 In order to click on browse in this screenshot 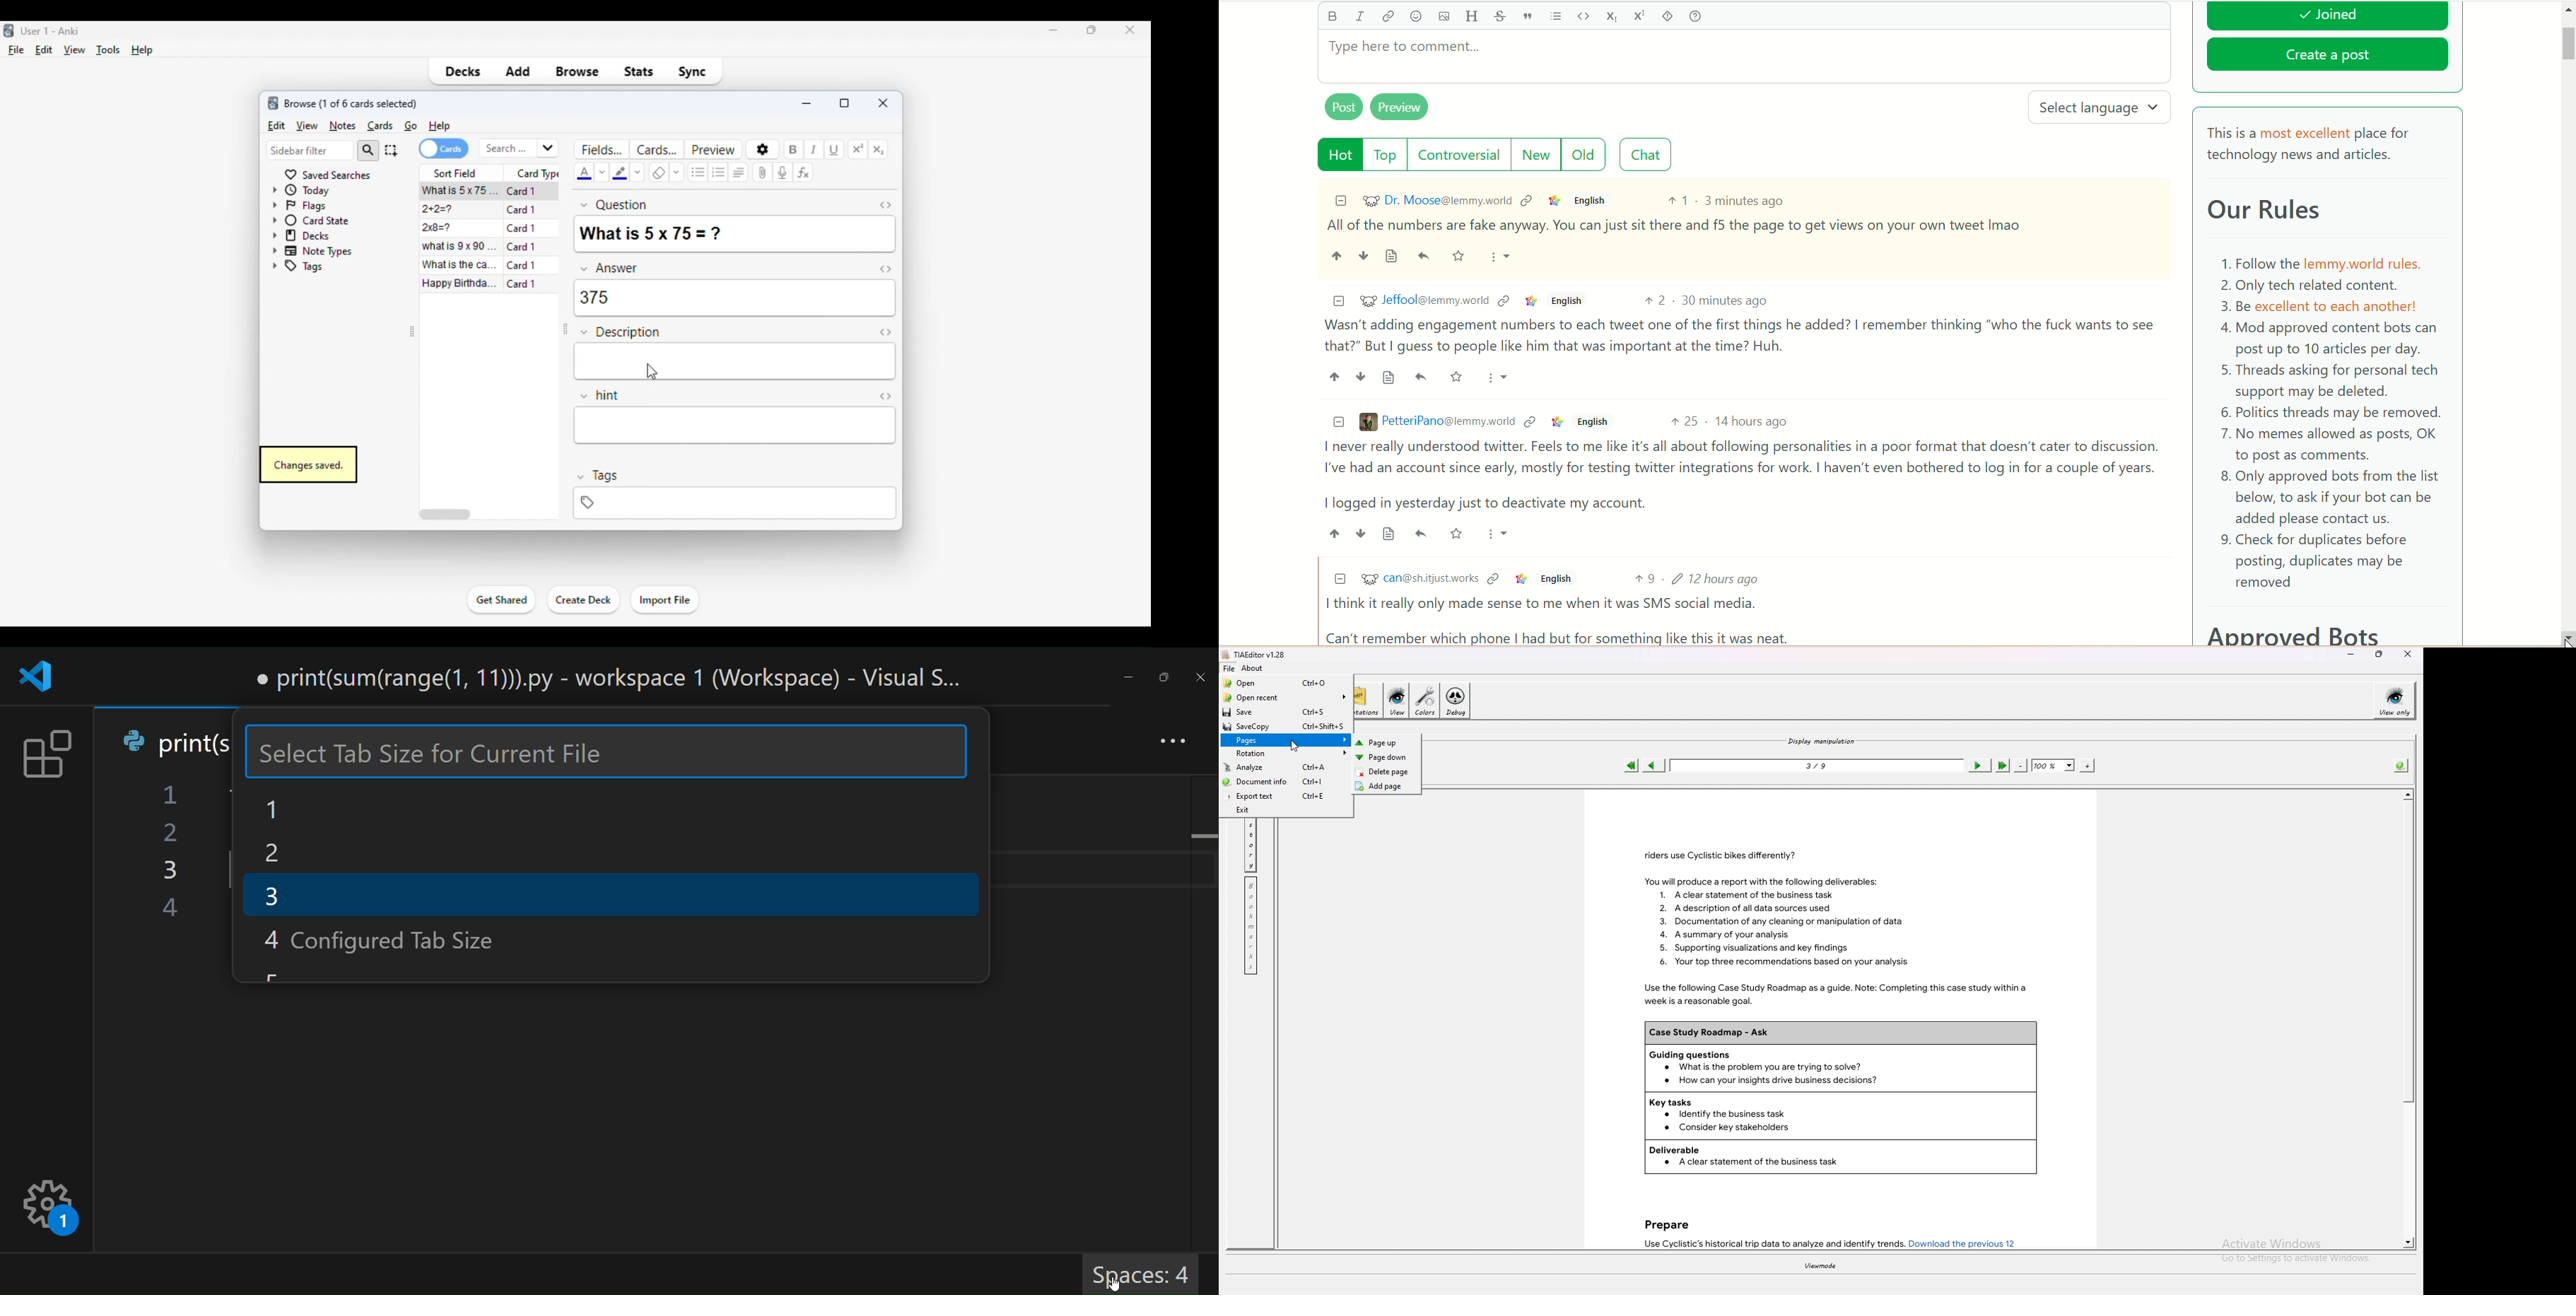, I will do `click(578, 72)`.